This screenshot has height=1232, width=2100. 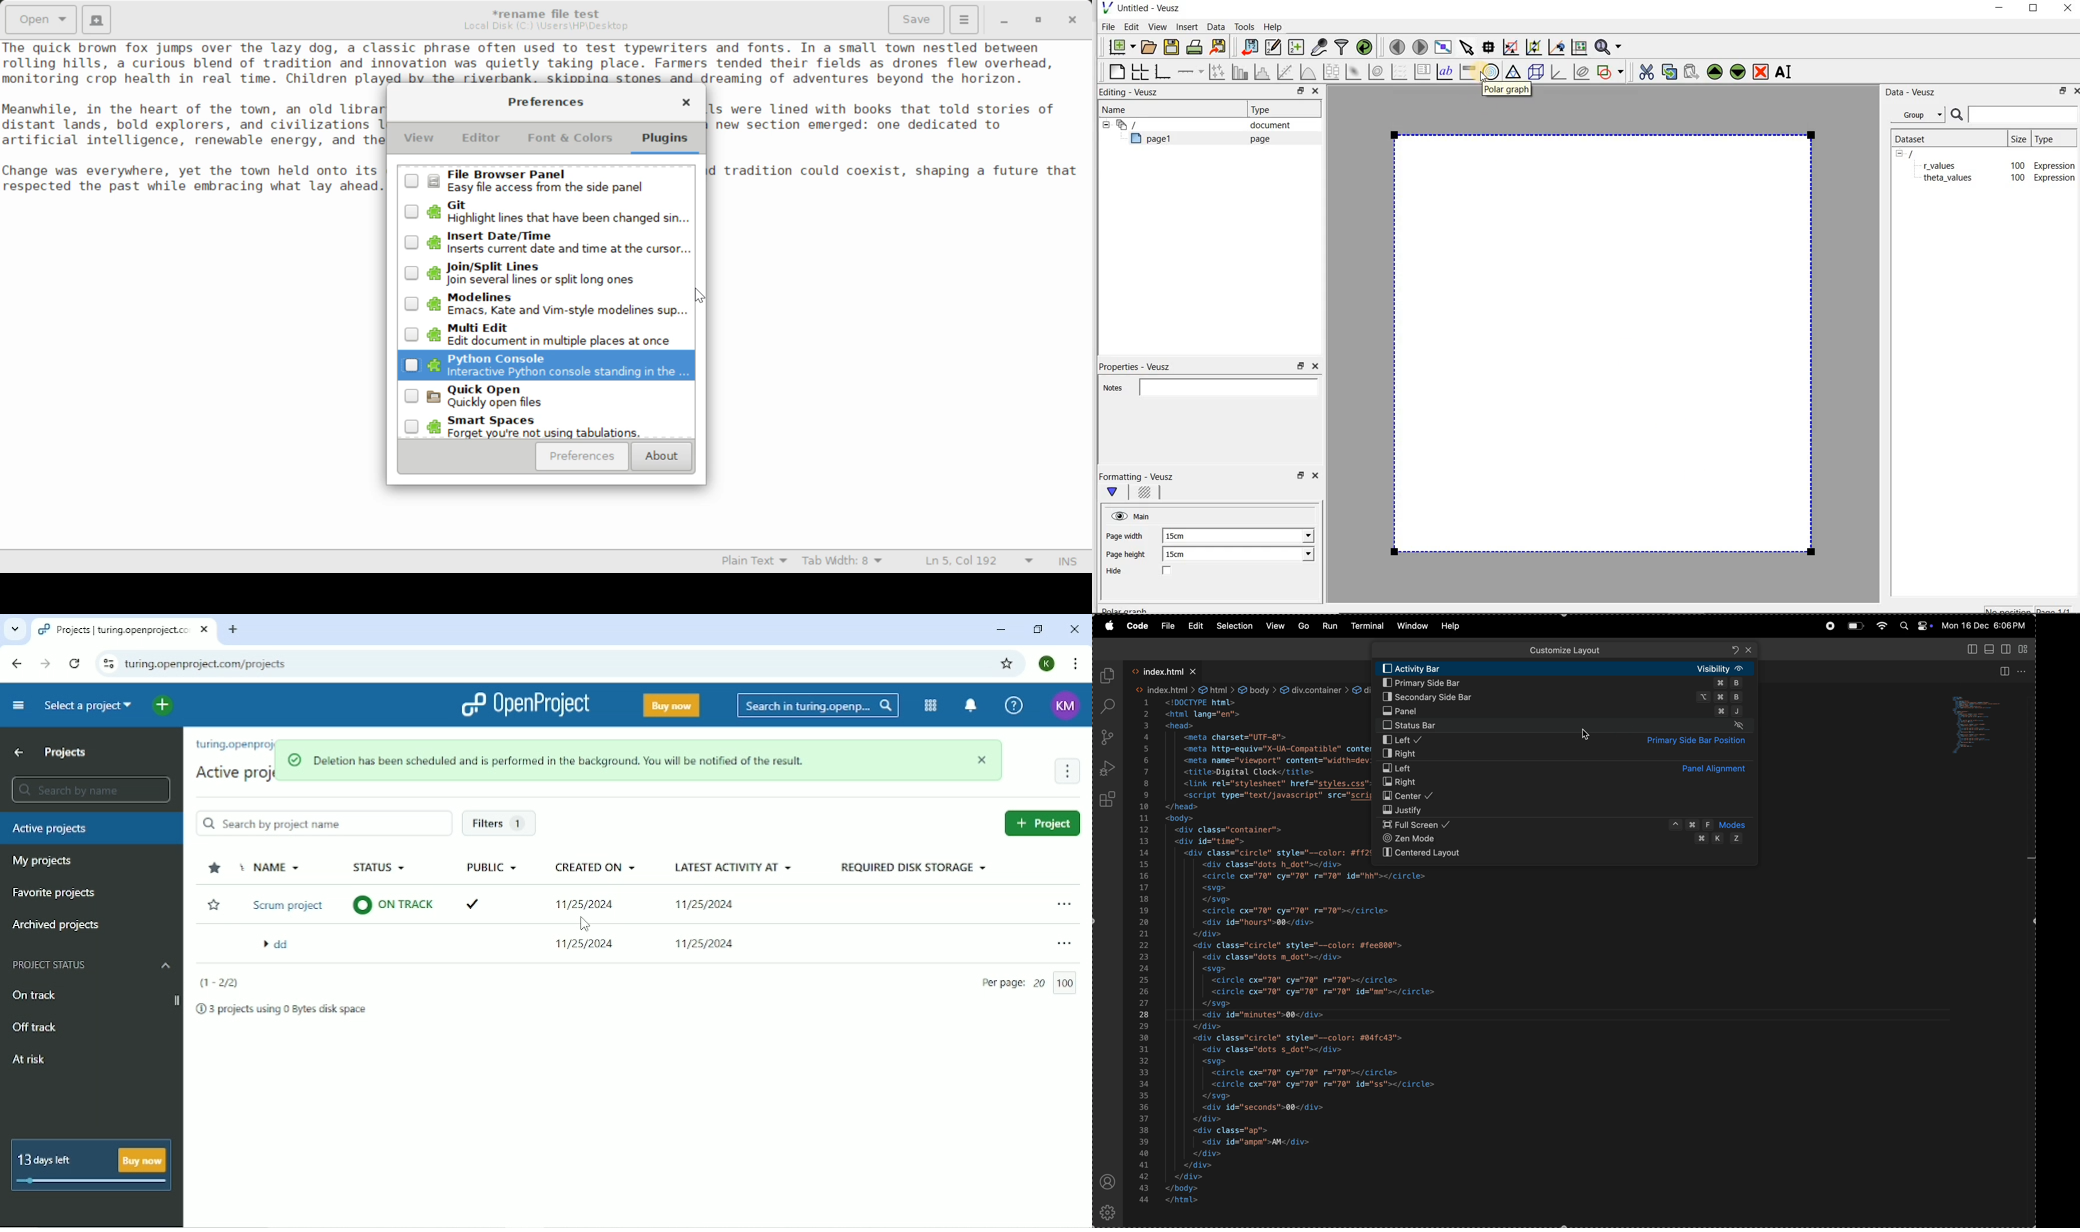 I want to click on left , so click(x=1565, y=741).